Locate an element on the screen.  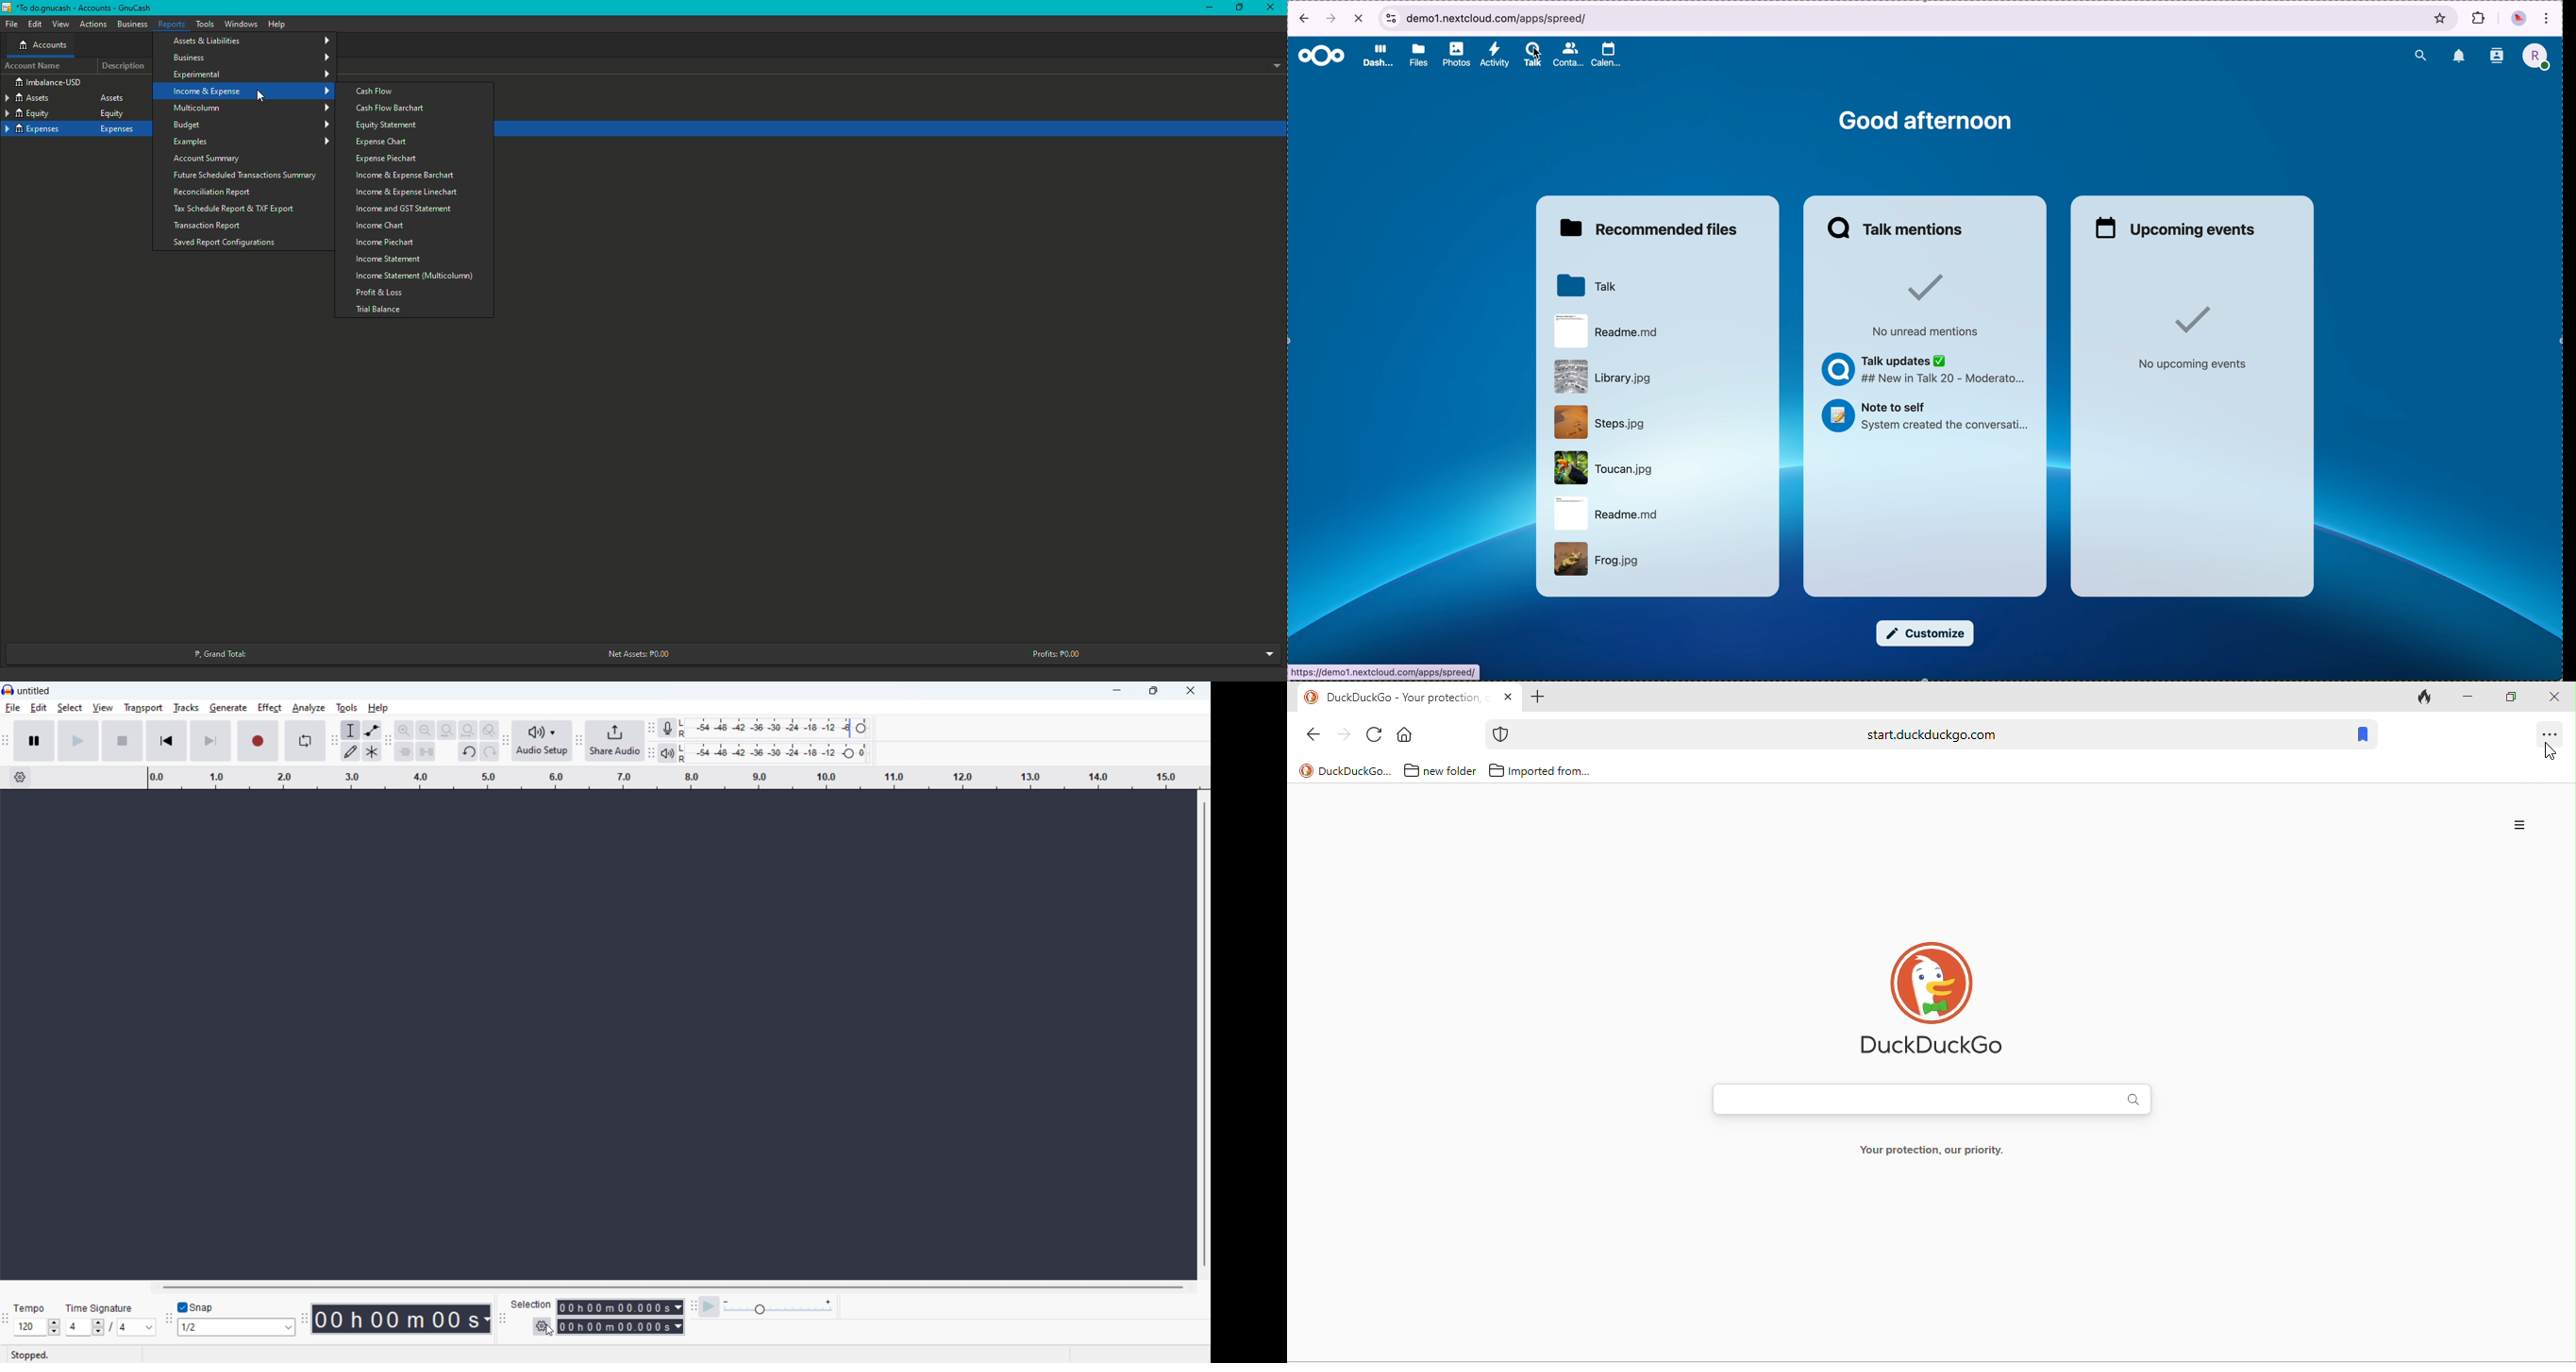
Equity Statement is located at coordinates (390, 125).